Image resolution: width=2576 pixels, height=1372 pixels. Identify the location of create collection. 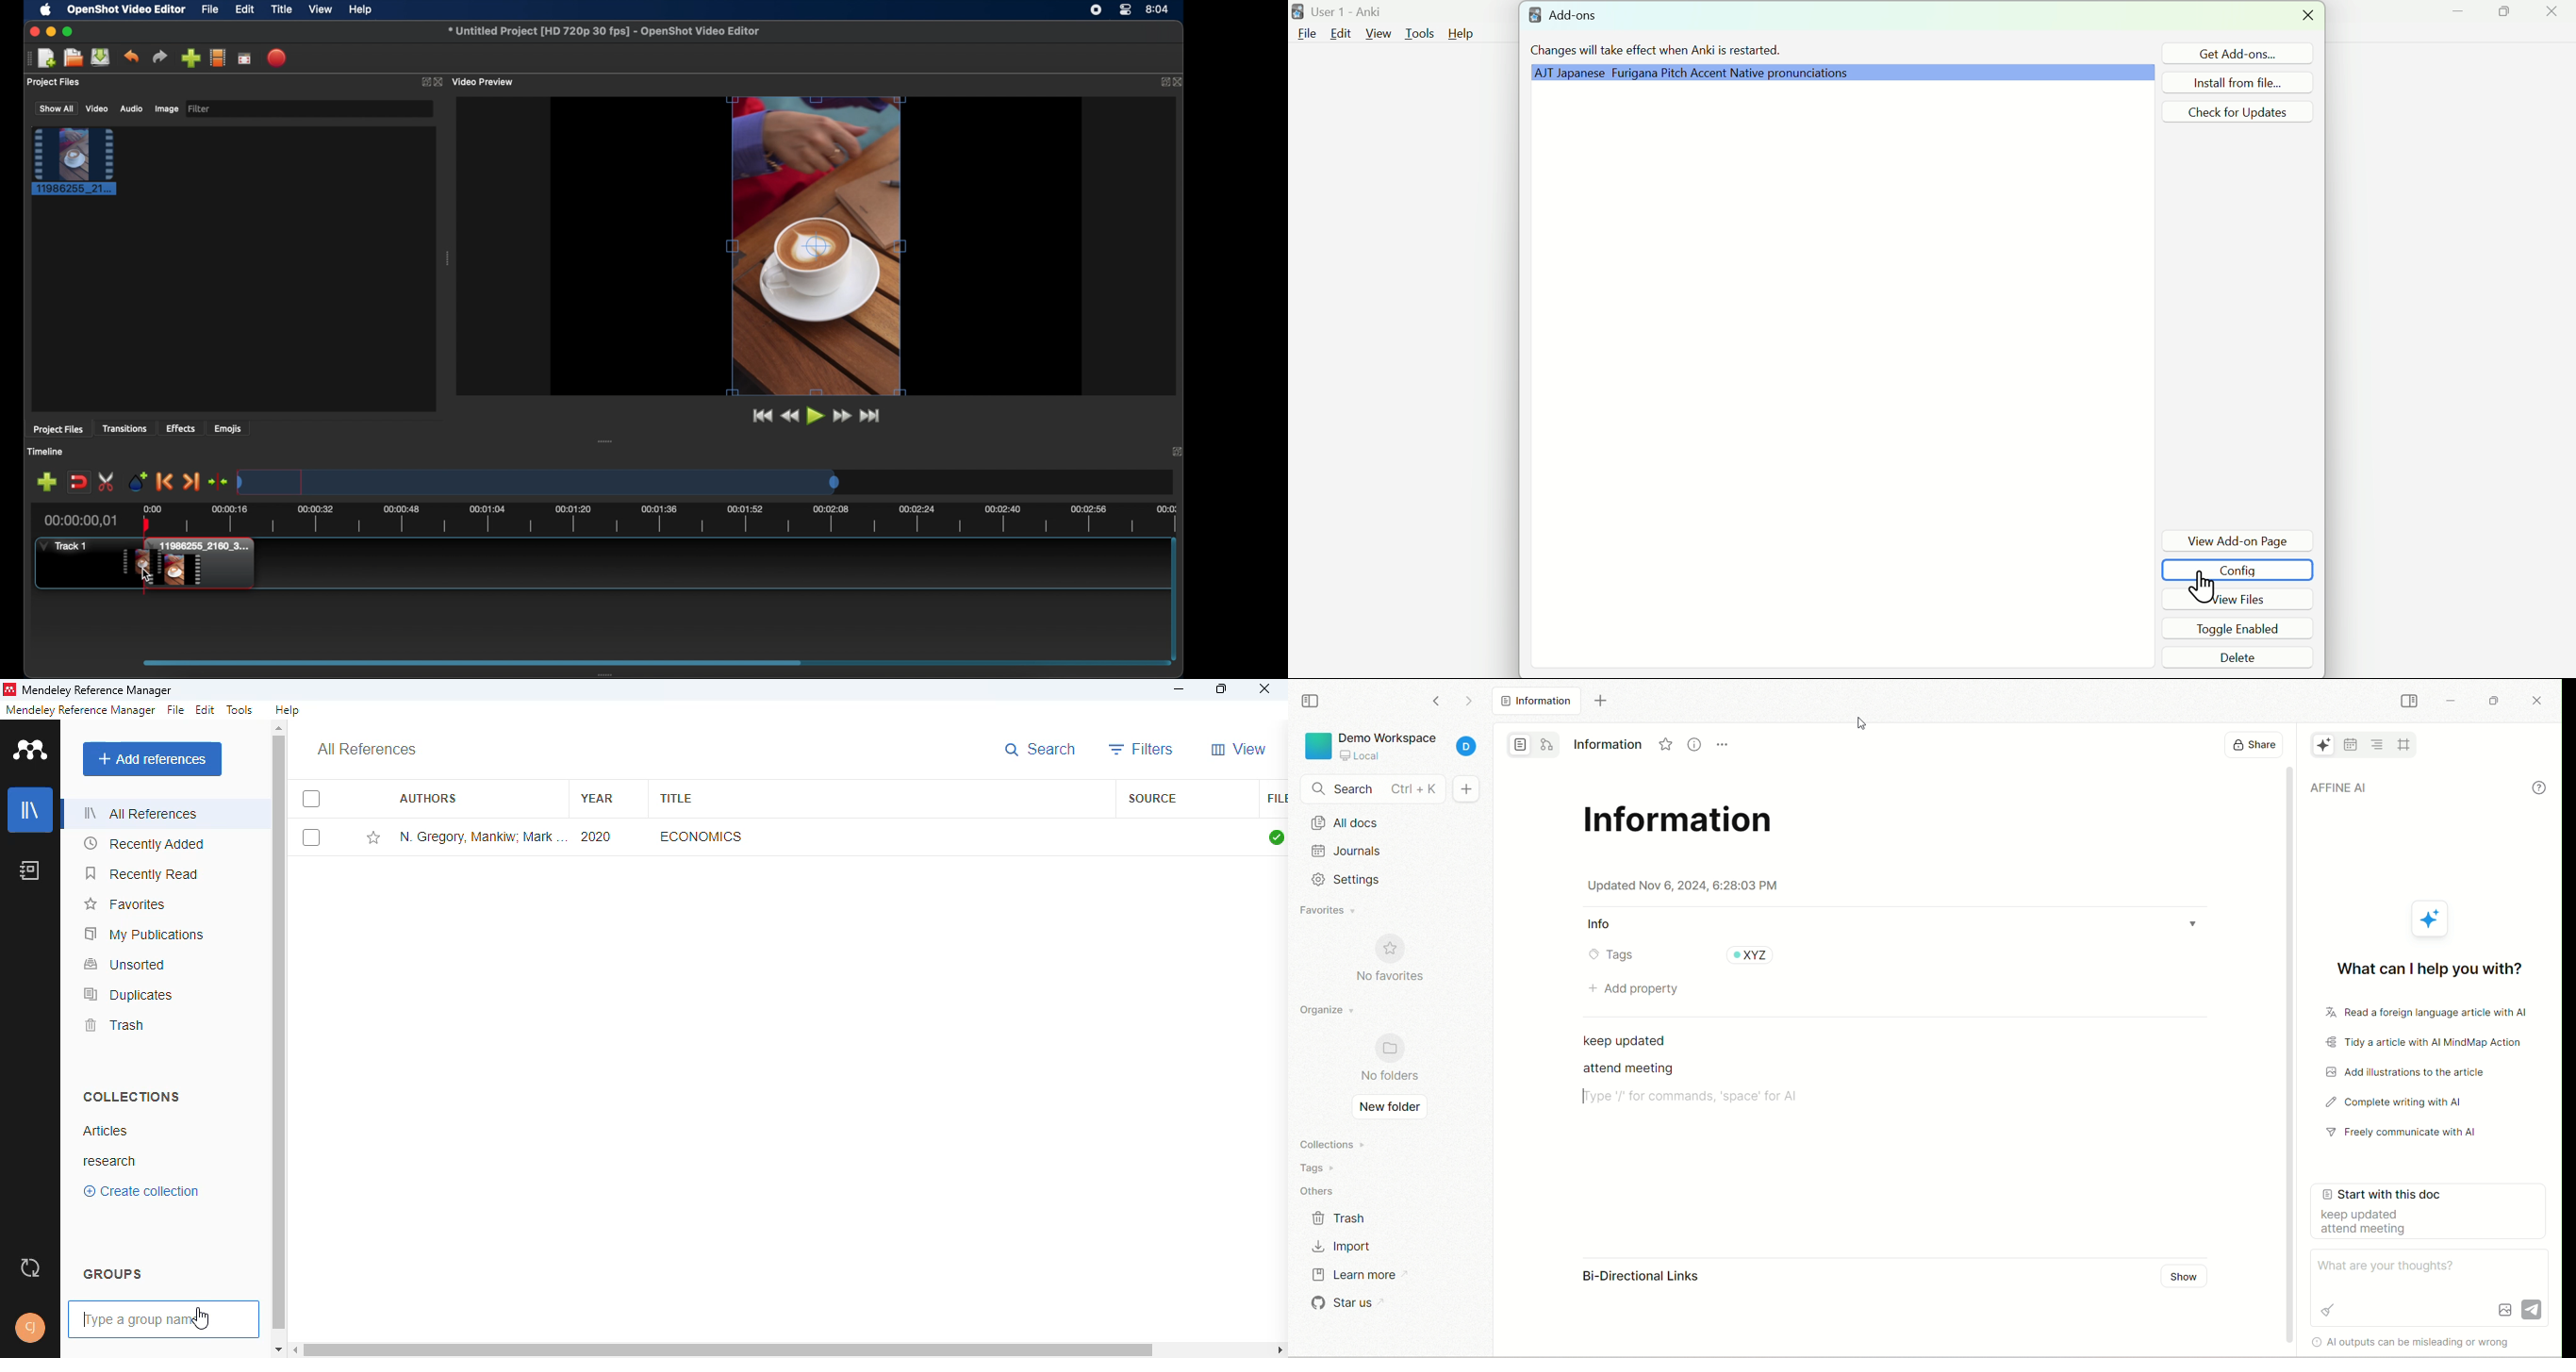
(142, 1191).